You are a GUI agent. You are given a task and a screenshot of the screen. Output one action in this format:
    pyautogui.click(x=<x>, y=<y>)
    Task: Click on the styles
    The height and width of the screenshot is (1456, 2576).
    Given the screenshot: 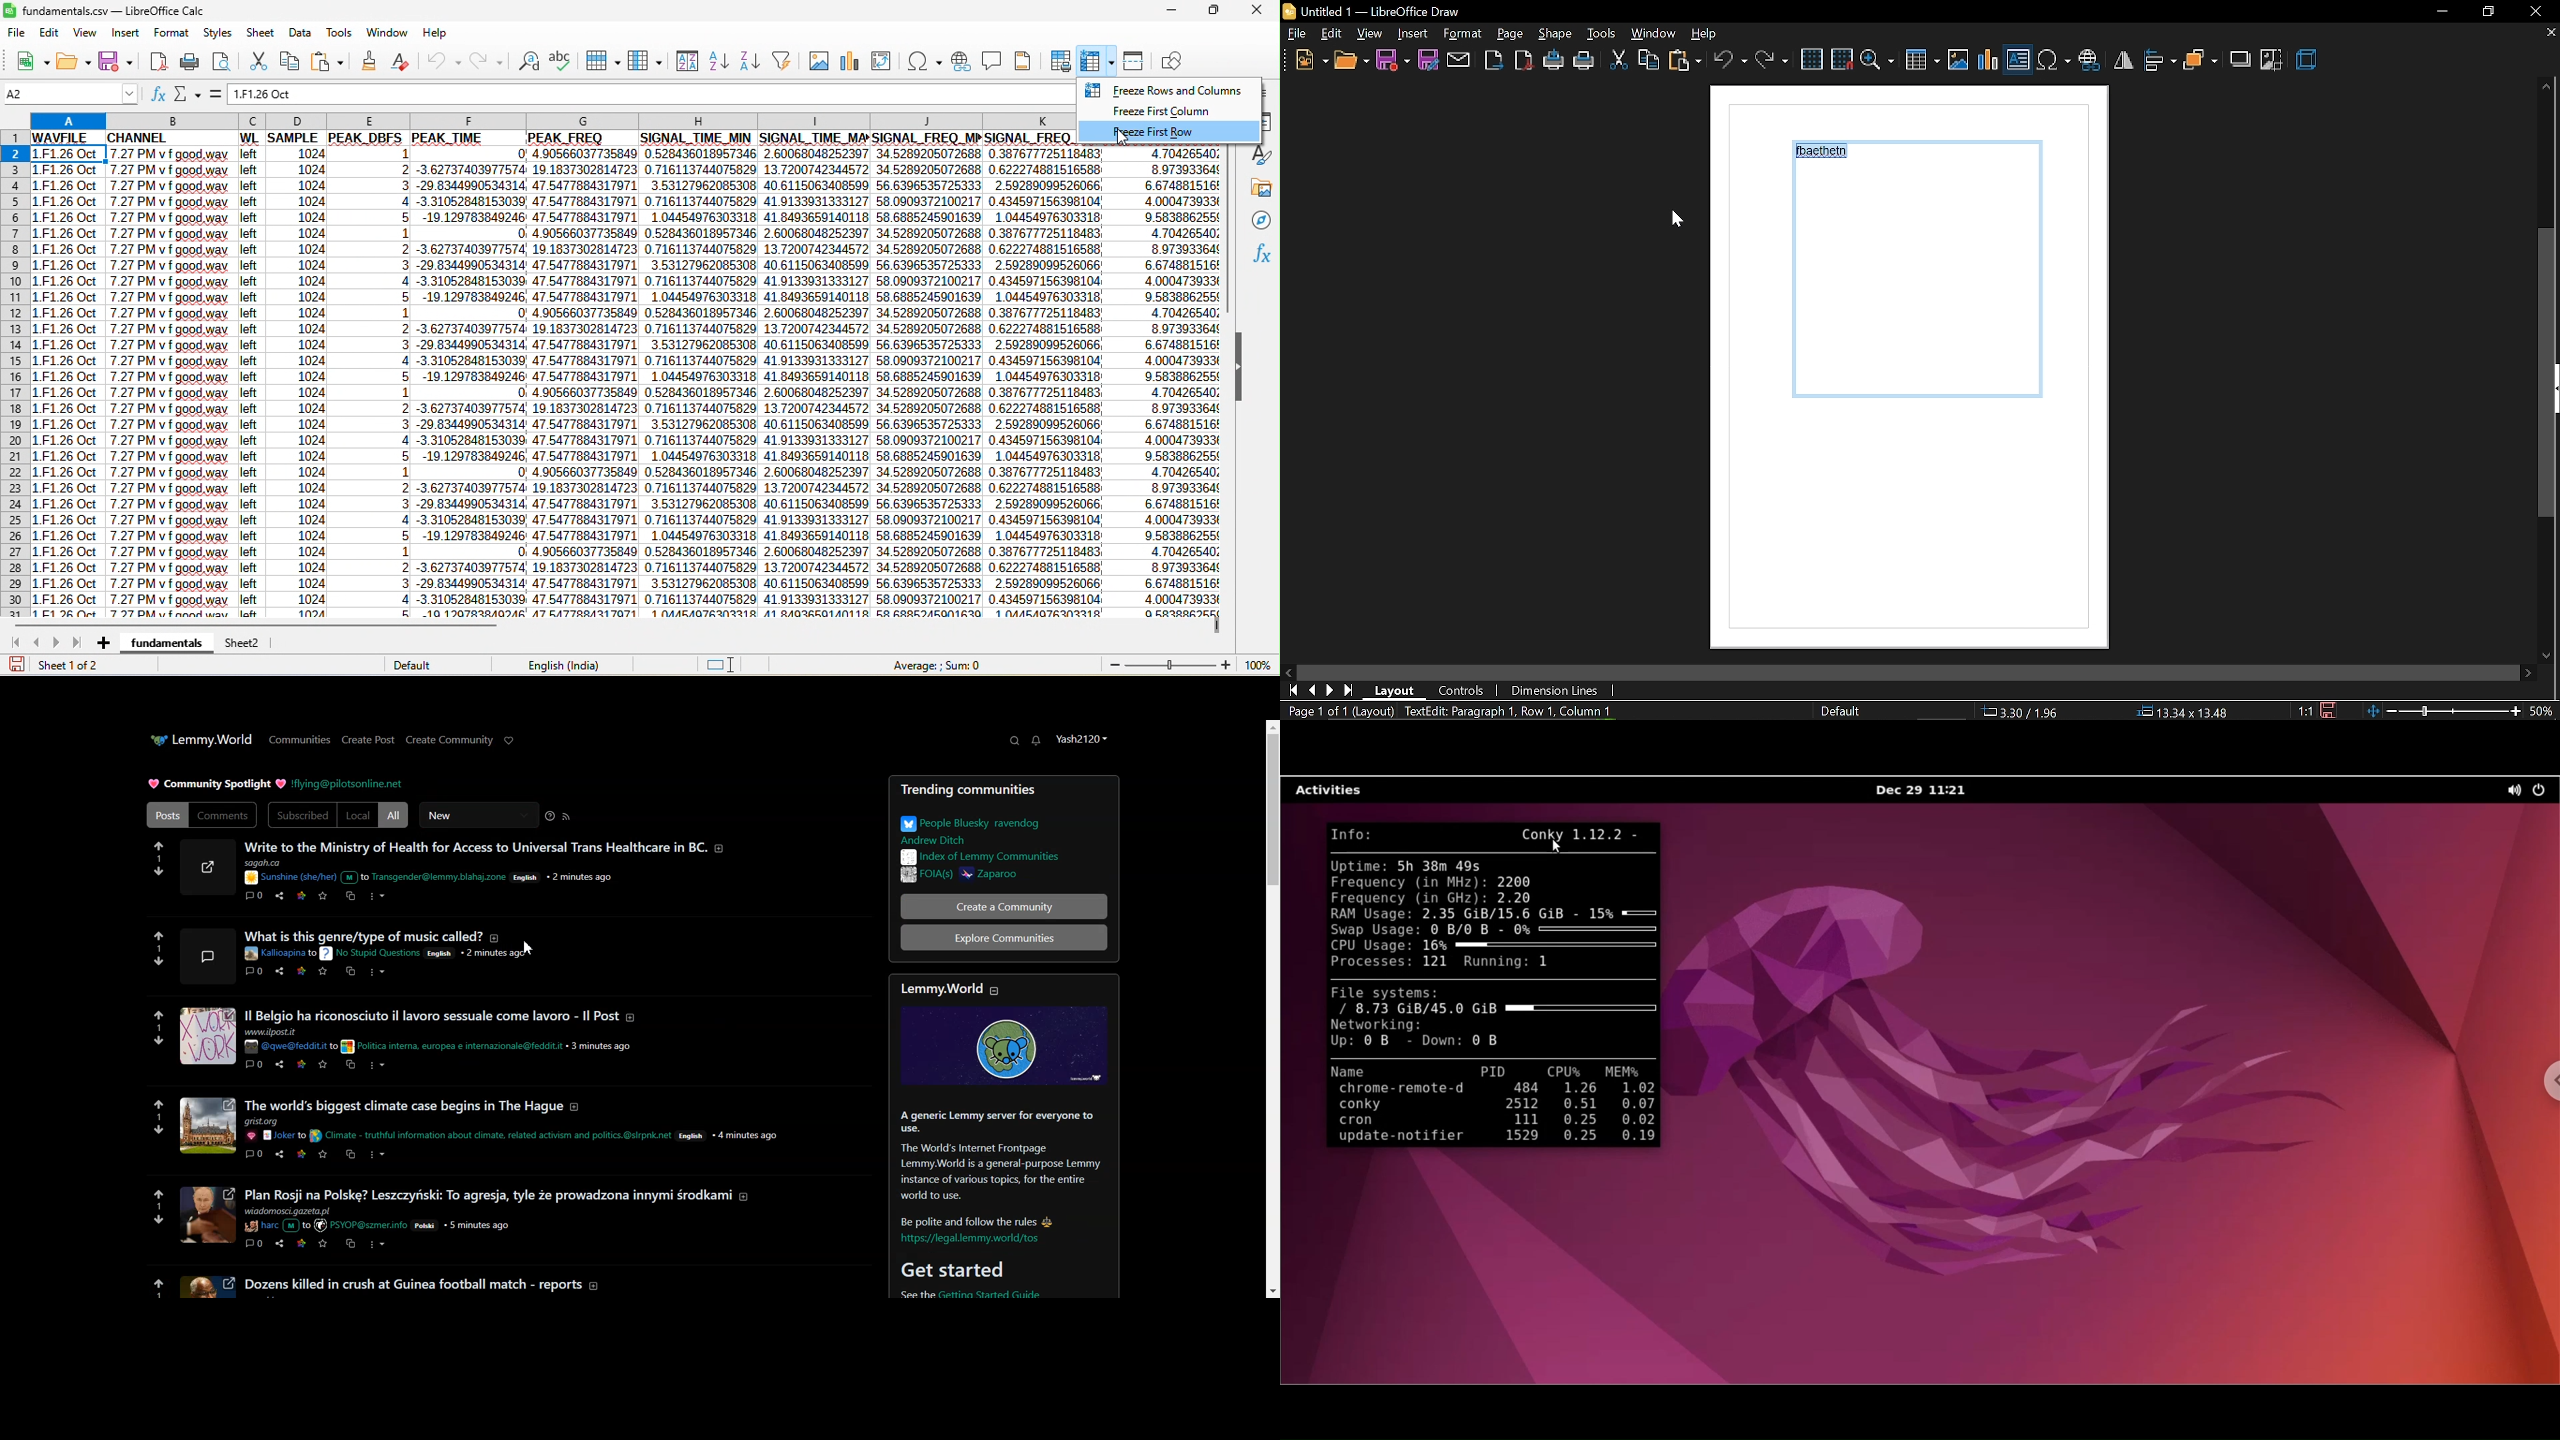 What is the action you would take?
    pyautogui.click(x=1258, y=156)
    